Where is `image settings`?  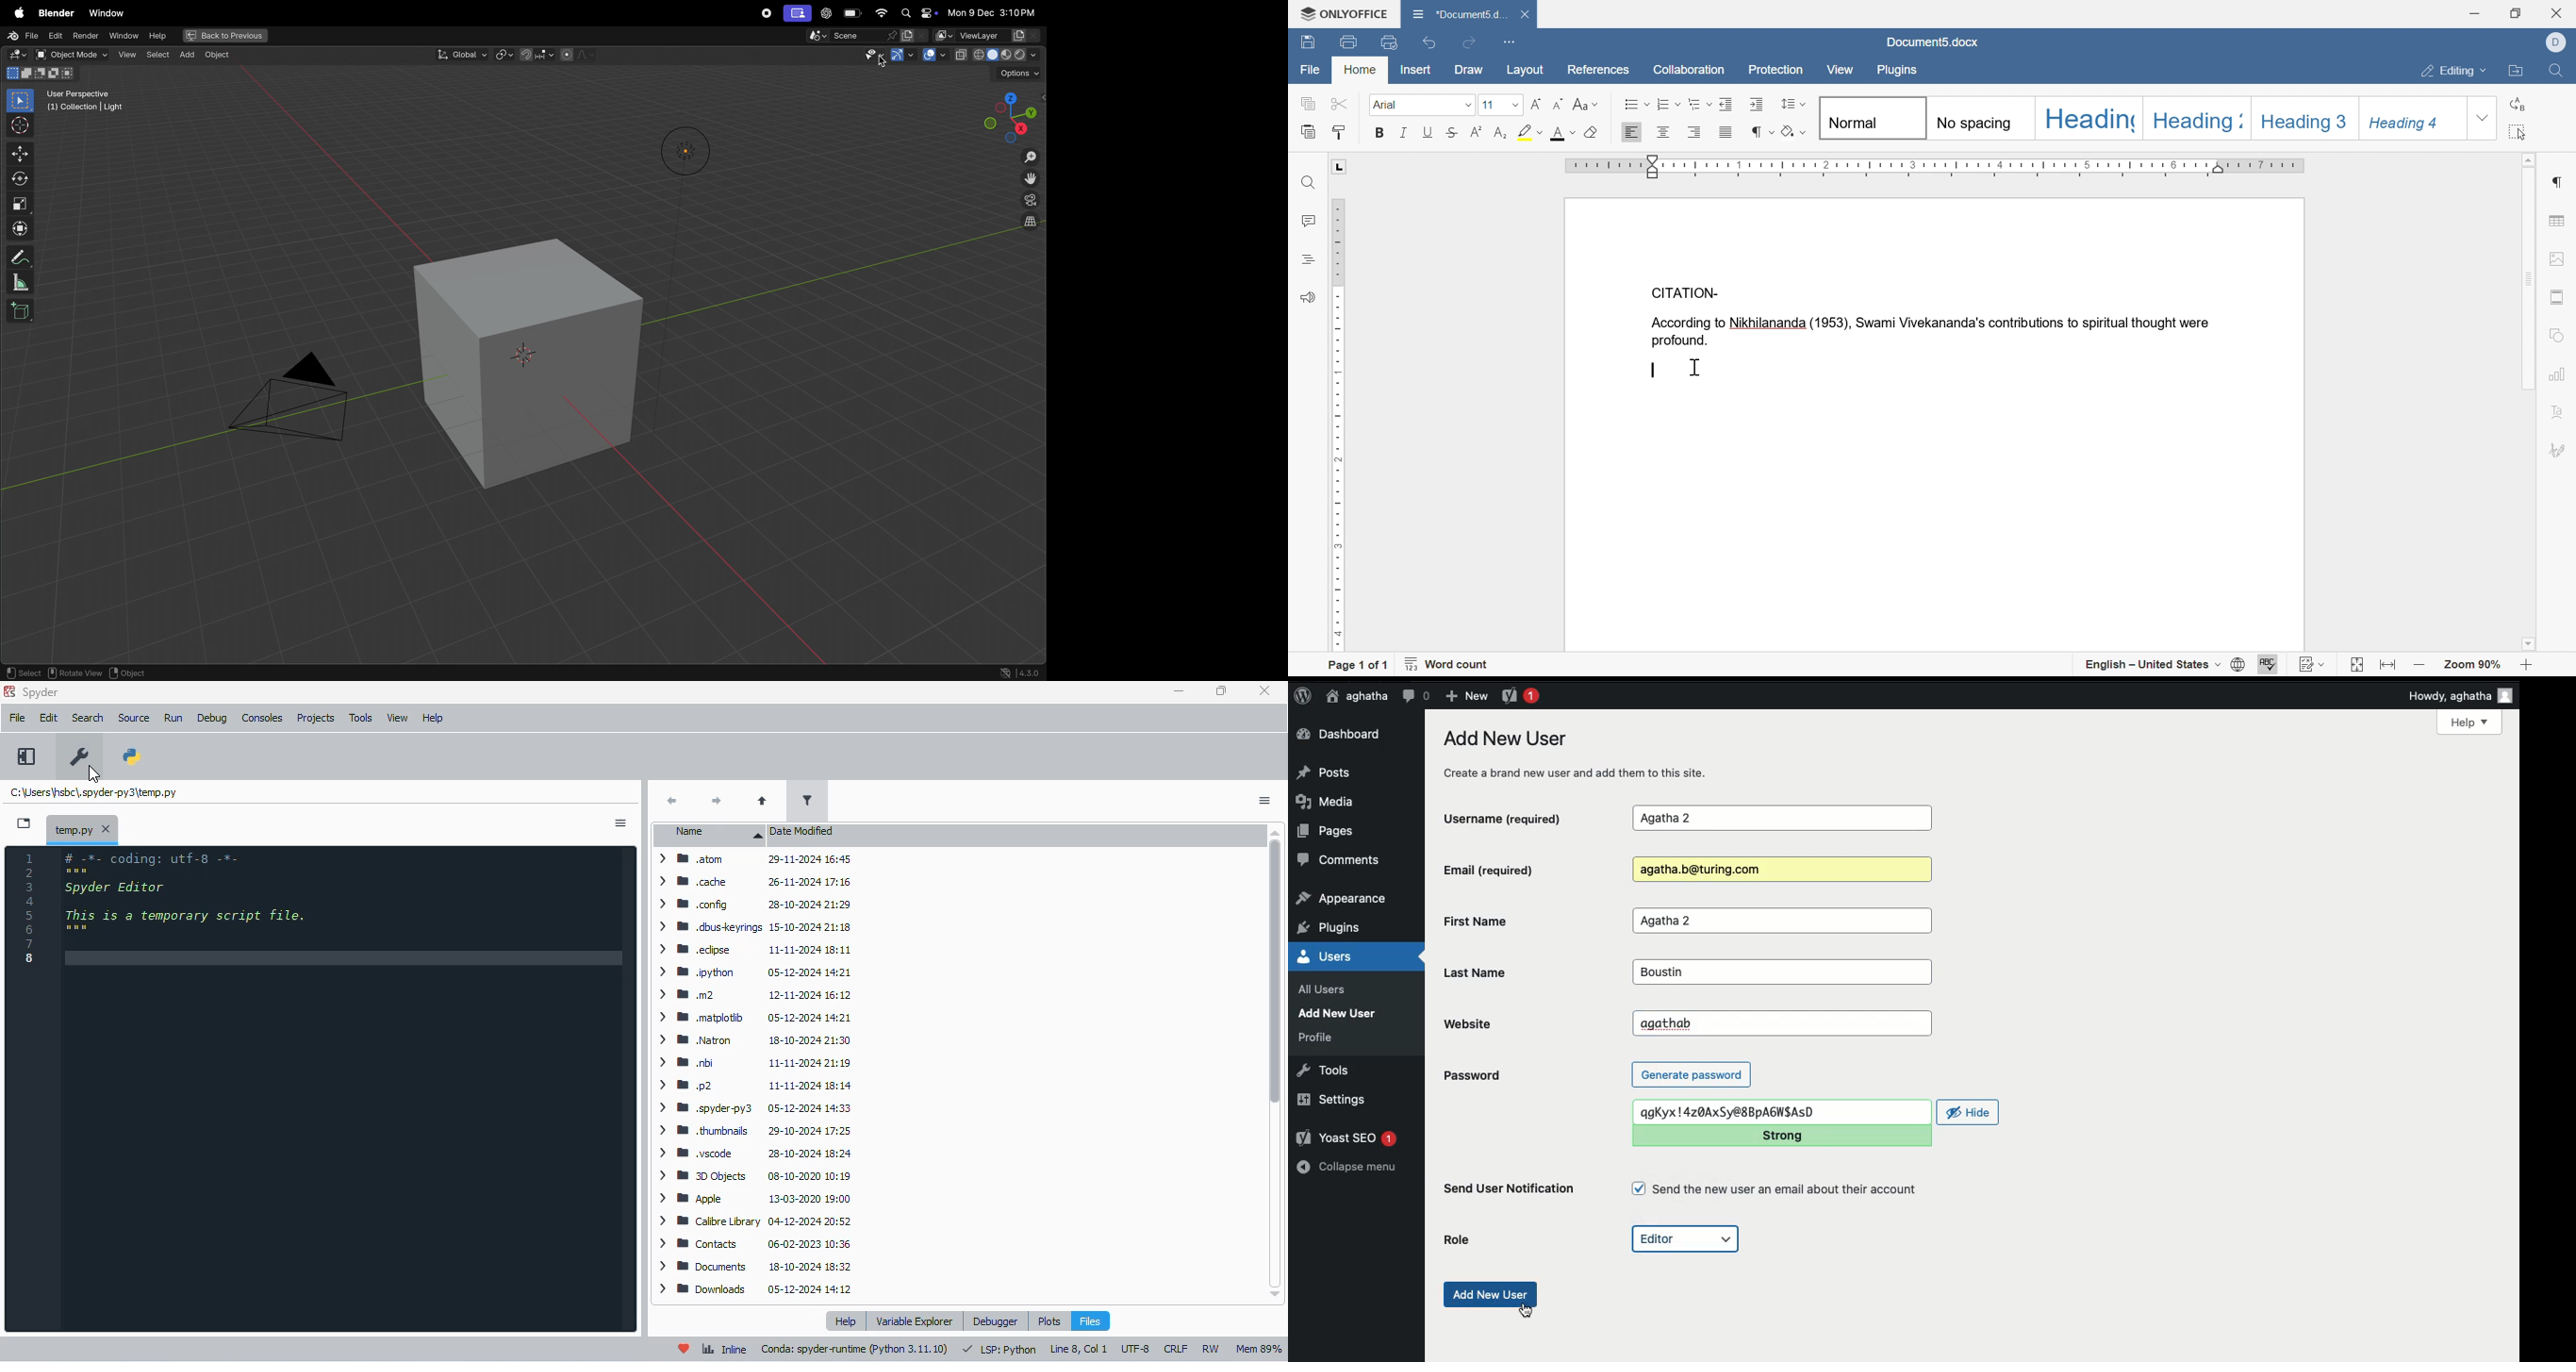
image settings is located at coordinates (2556, 262).